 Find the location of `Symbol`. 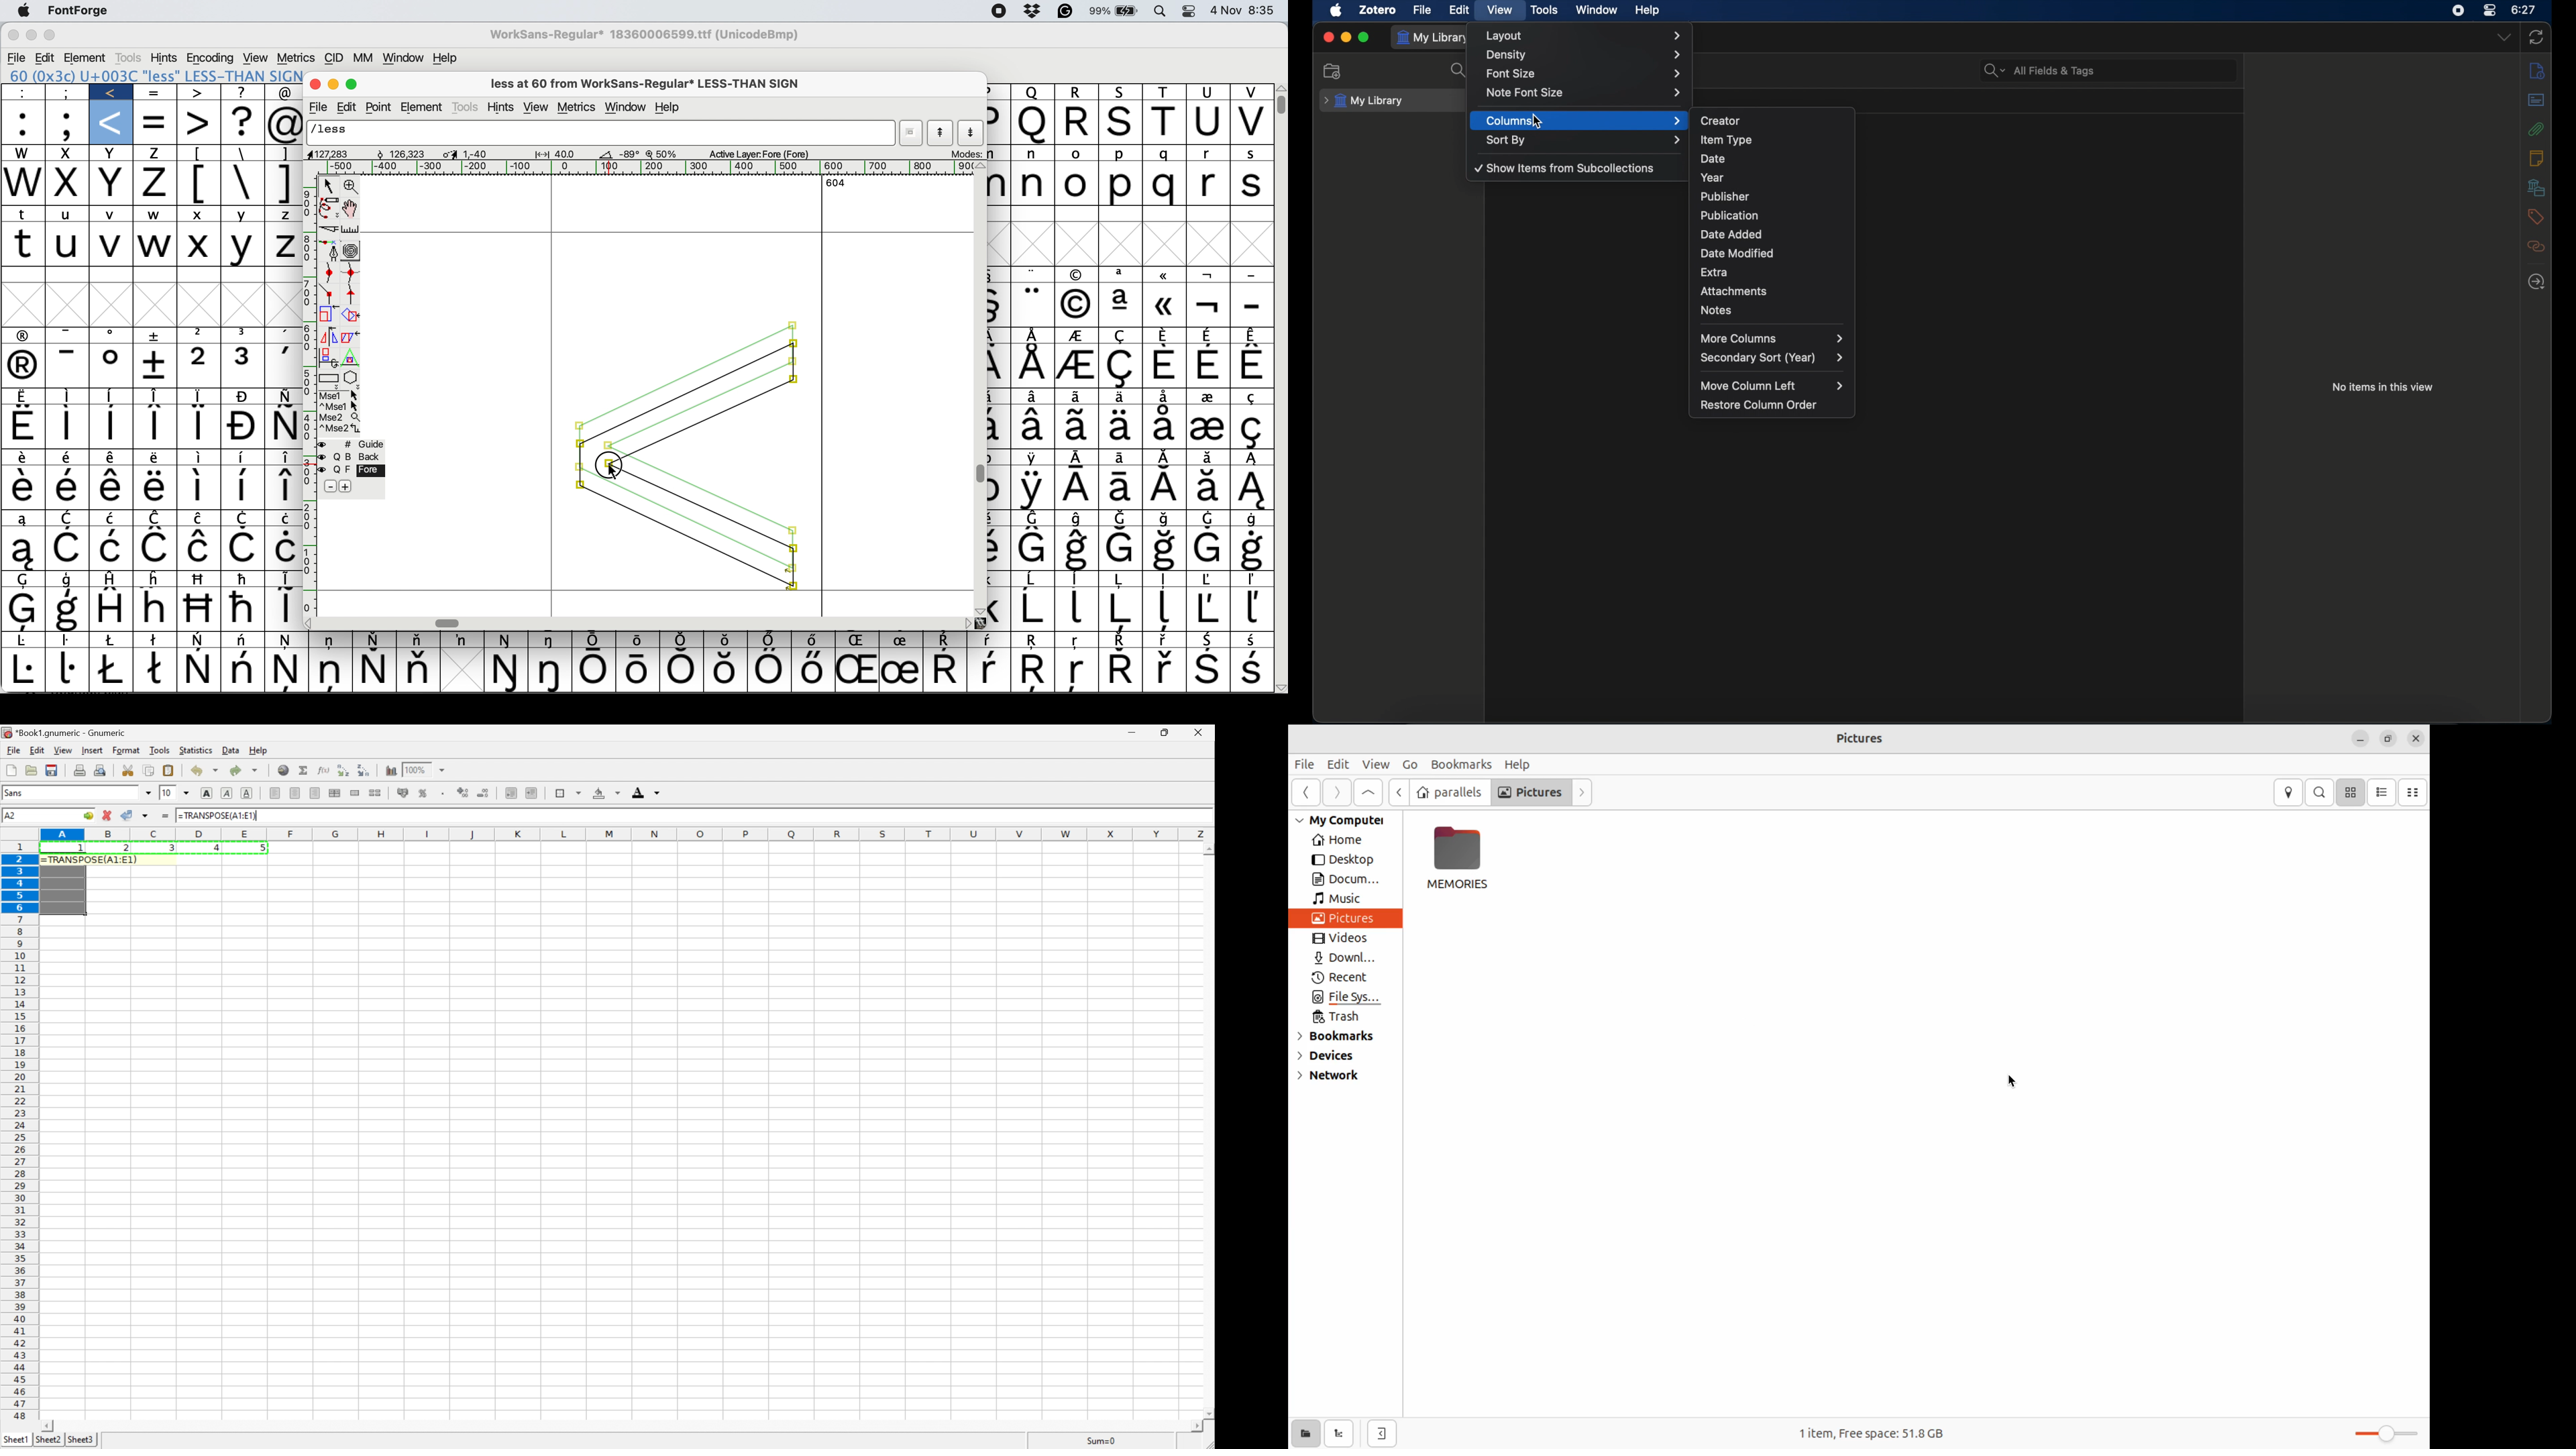

Symbol is located at coordinates (1252, 427).